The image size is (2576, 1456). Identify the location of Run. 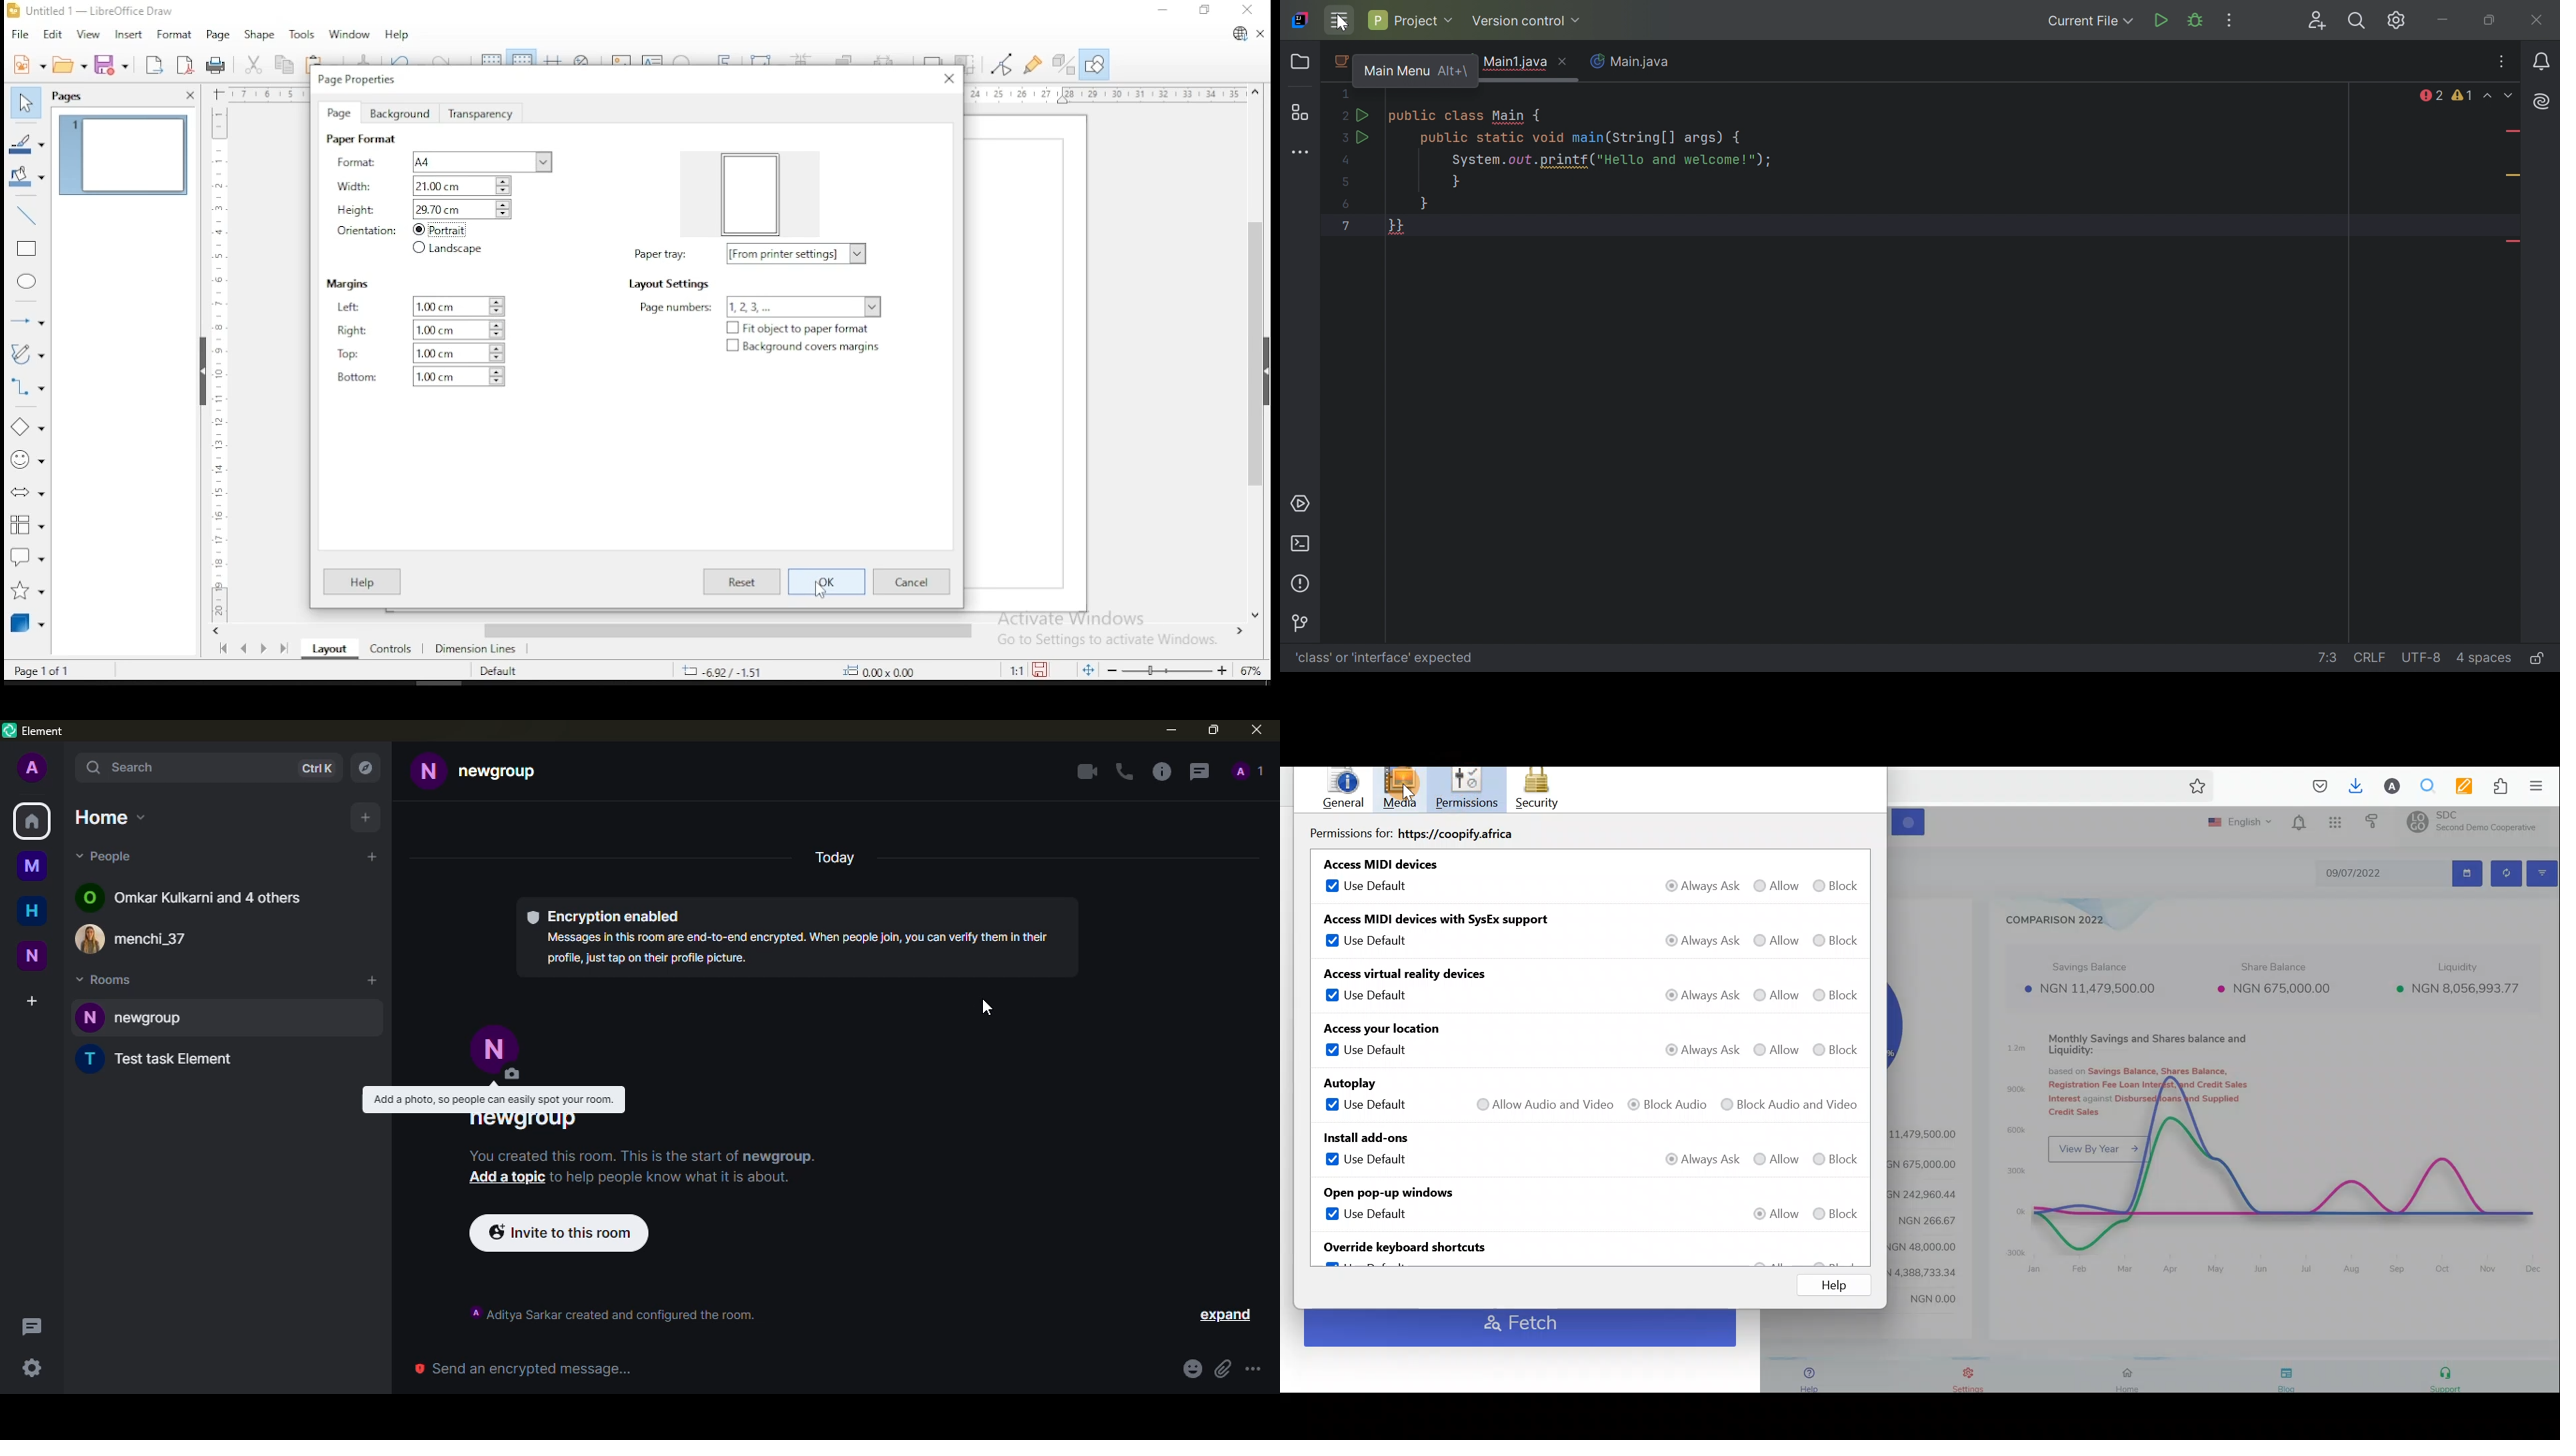
(2161, 22).